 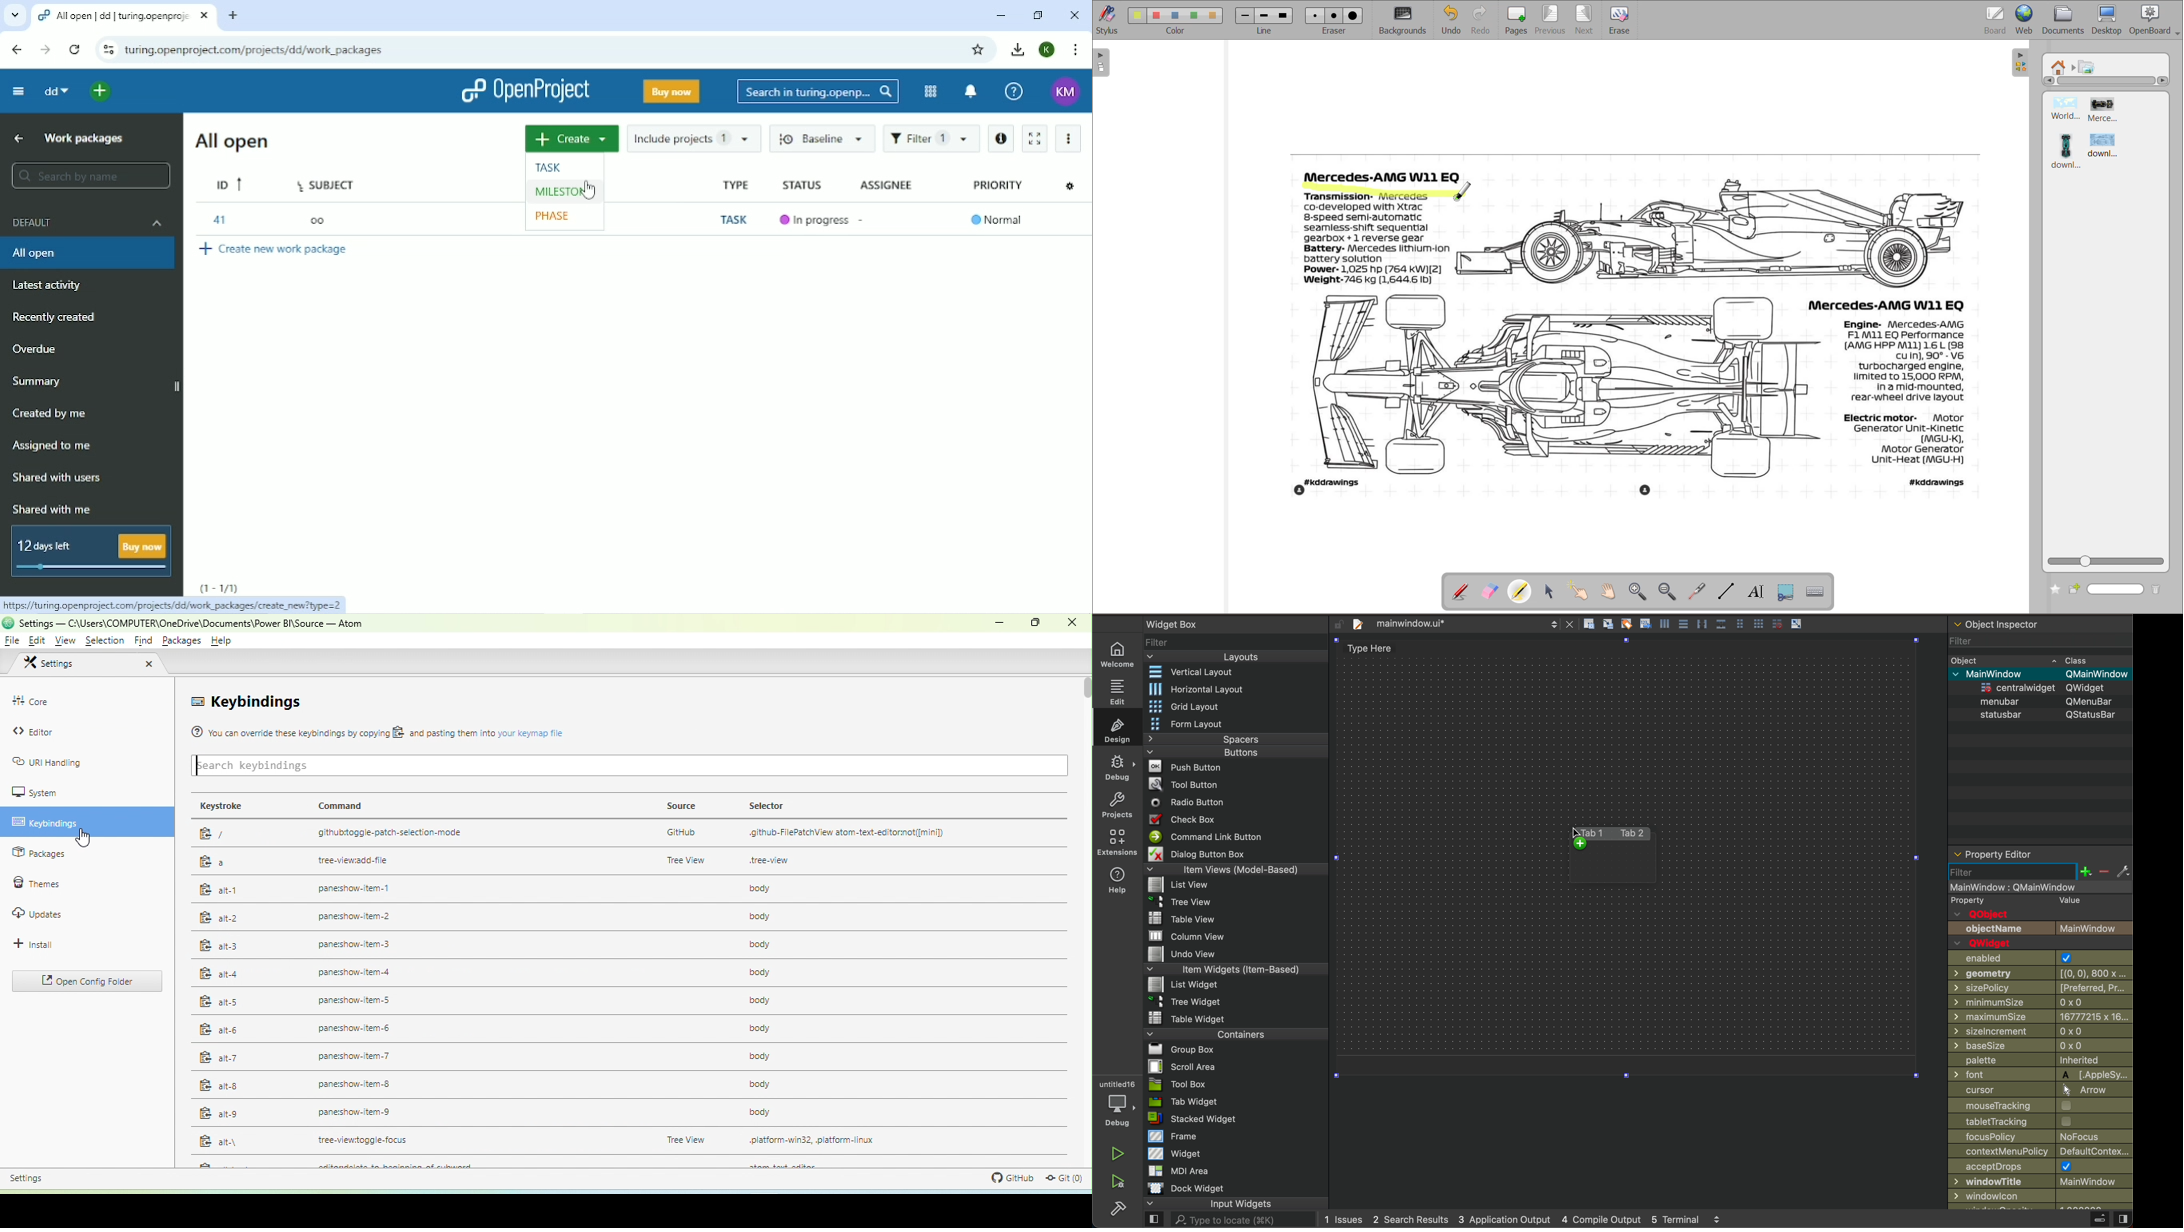 What do you see at coordinates (1285, 15) in the screenshot?
I see `line 3` at bounding box center [1285, 15].